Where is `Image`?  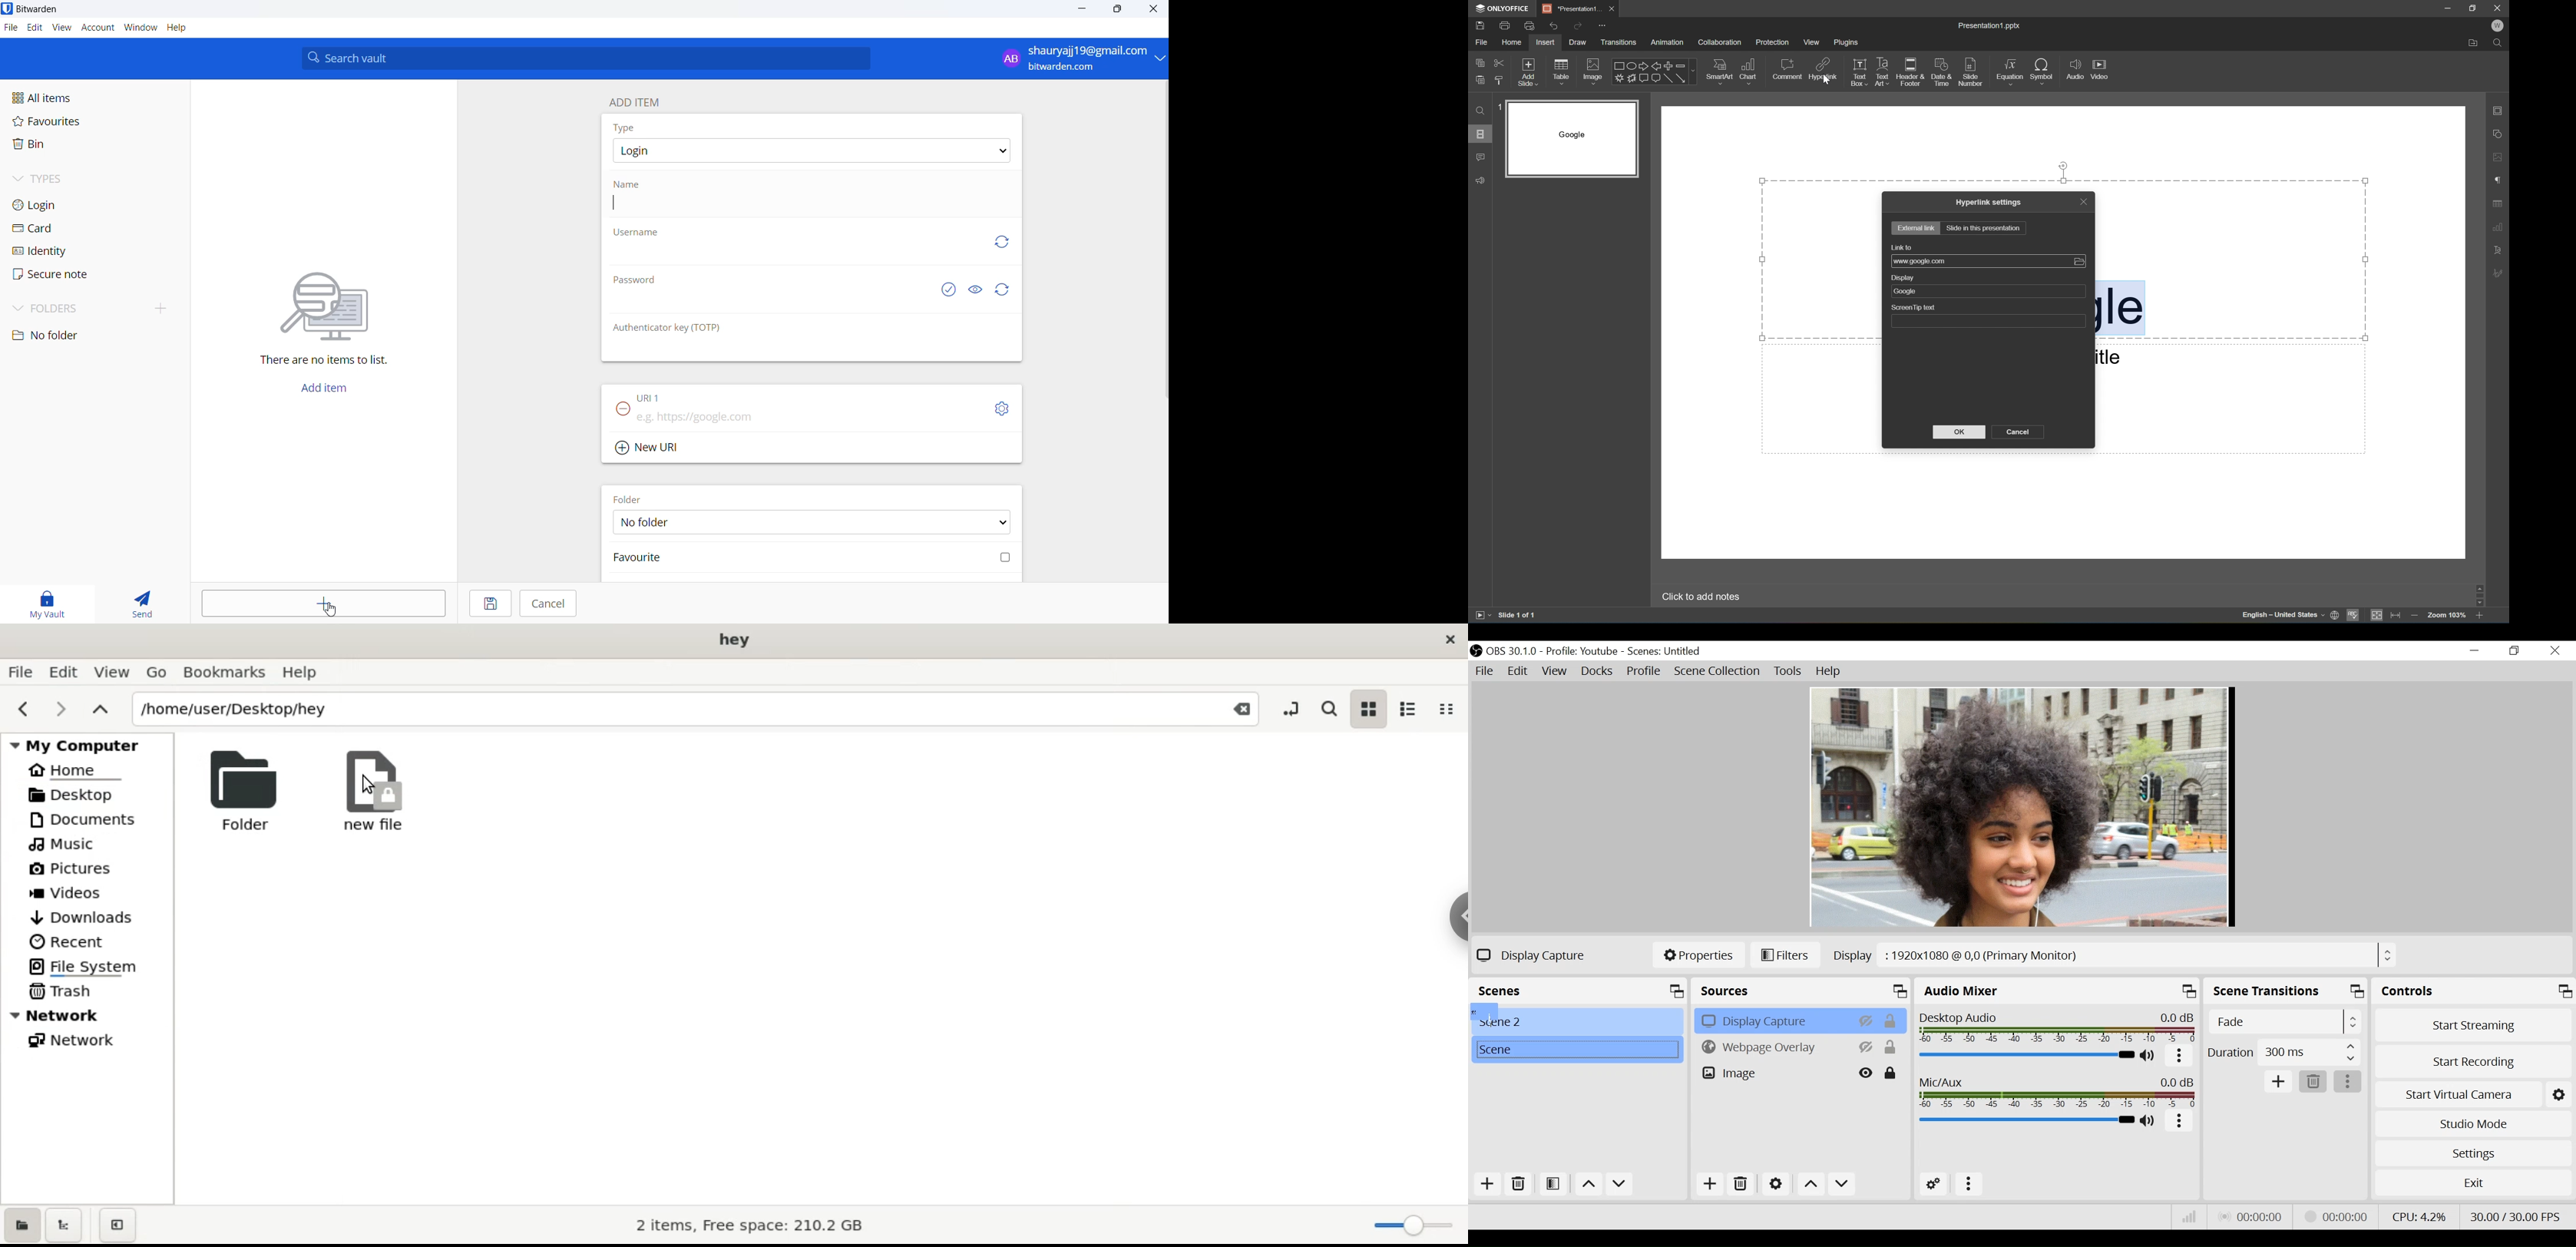 Image is located at coordinates (1775, 1072).